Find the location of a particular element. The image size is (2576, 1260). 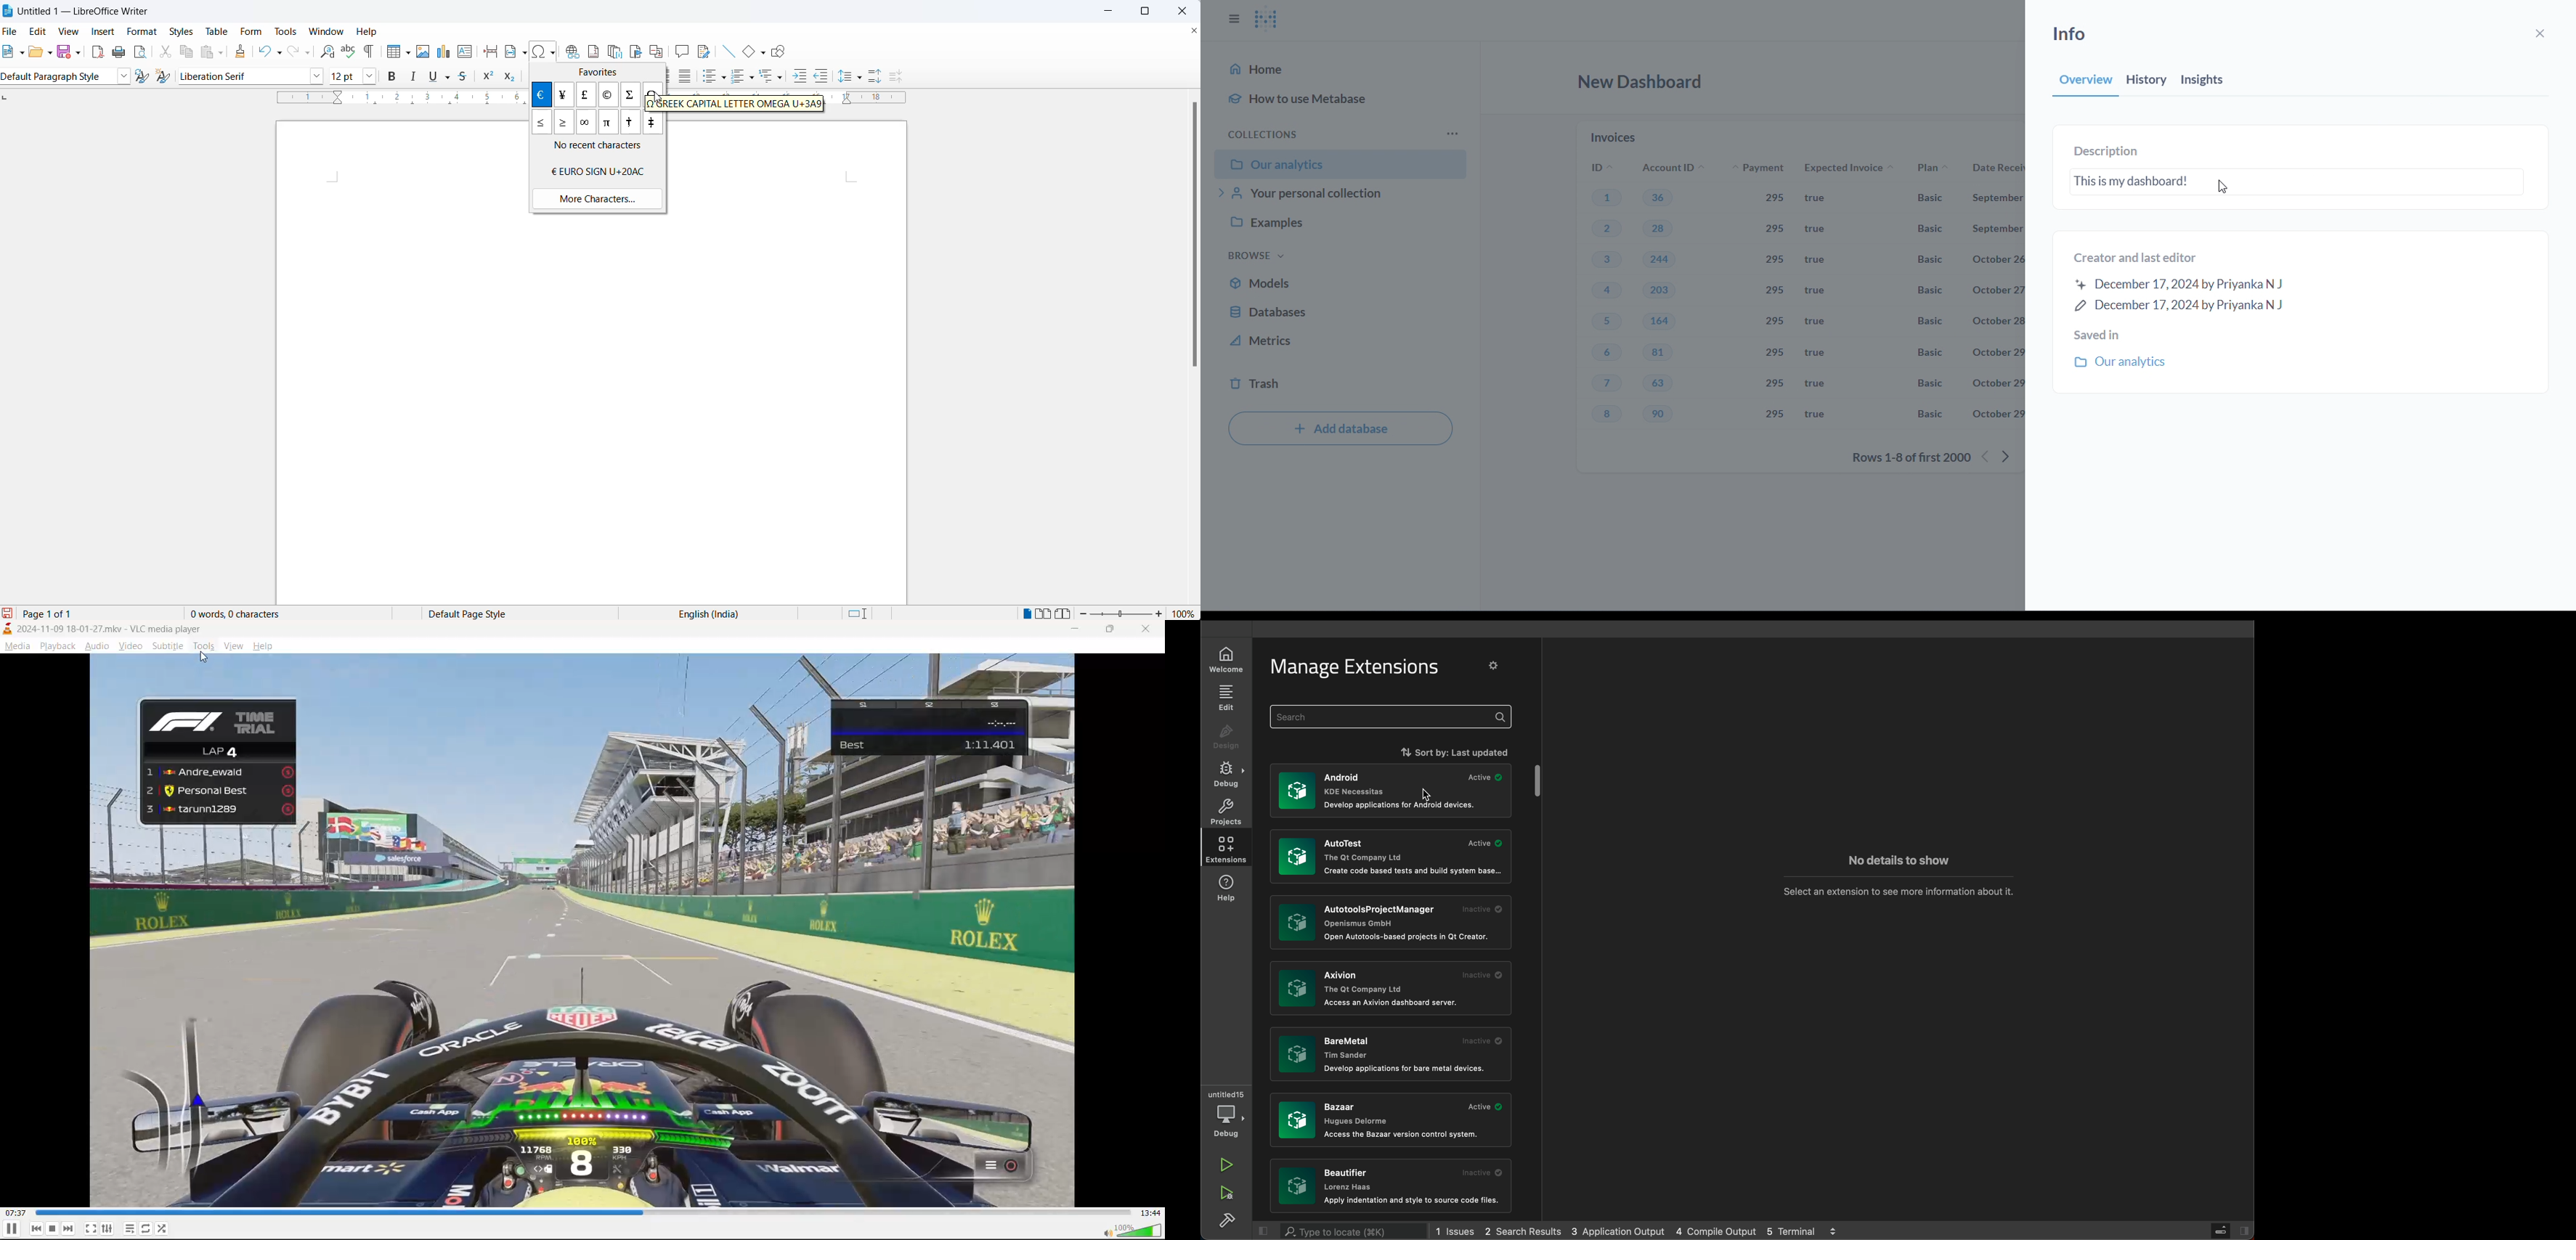

new  is located at coordinates (10, 52).